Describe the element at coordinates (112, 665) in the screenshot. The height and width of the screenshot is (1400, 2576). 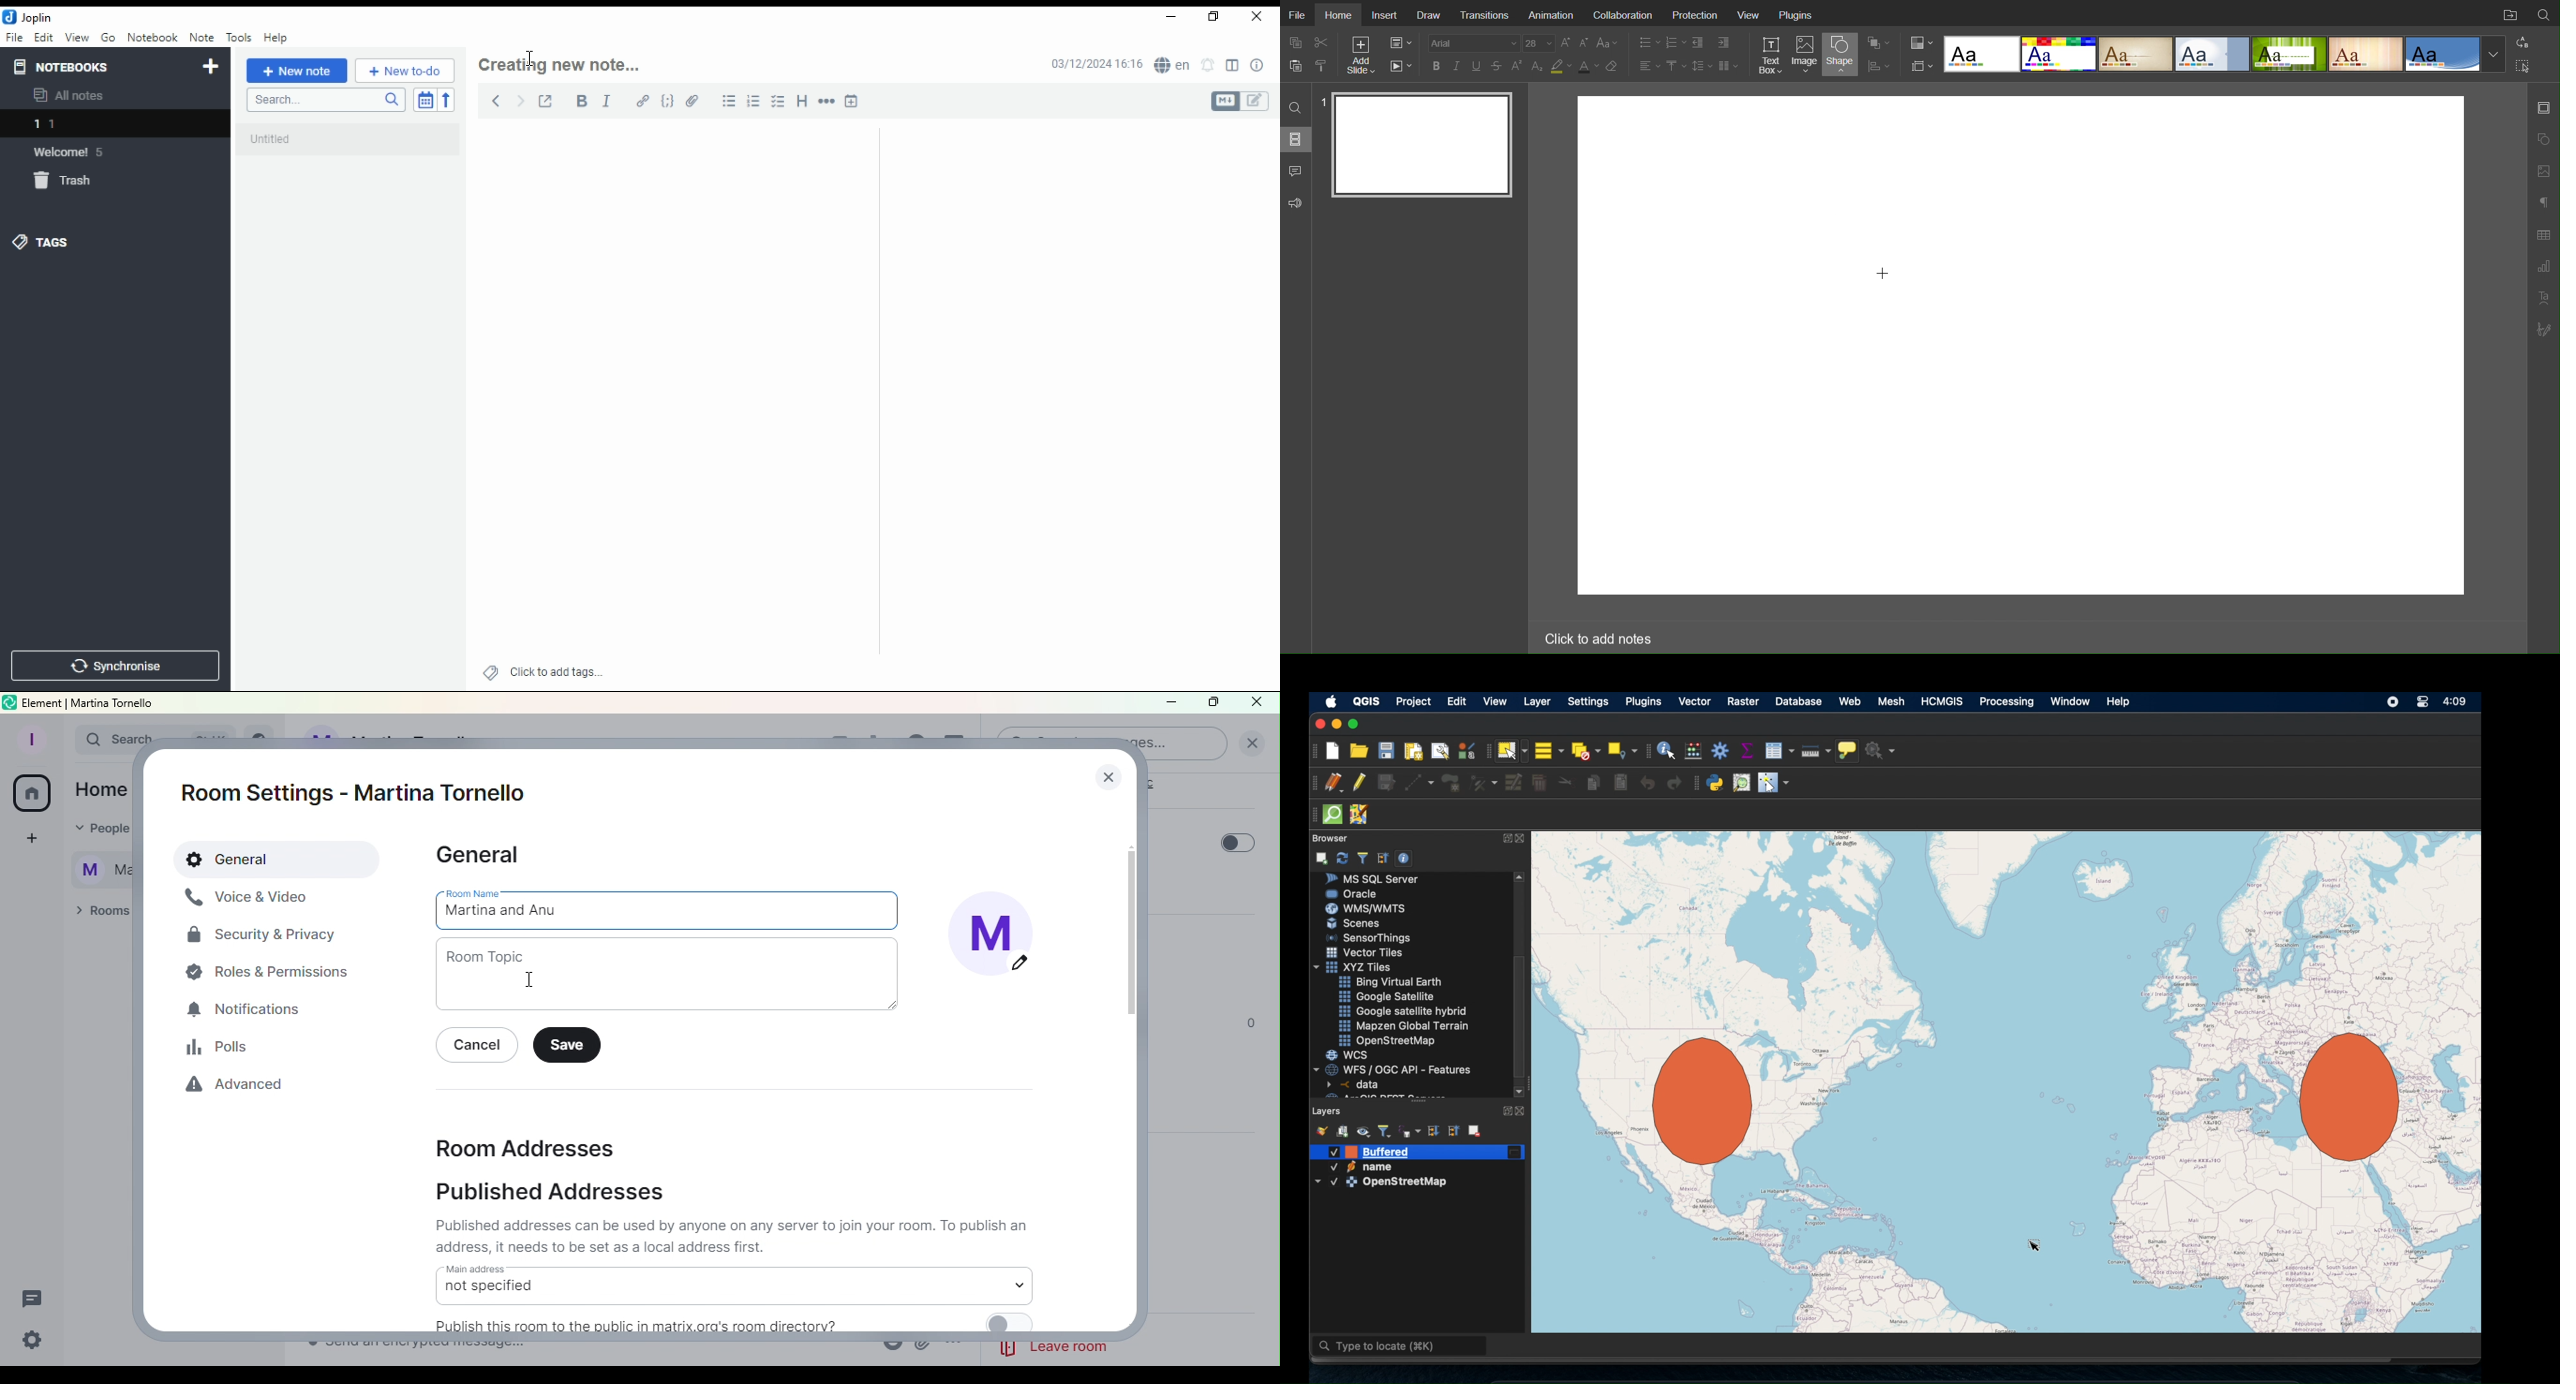
I see `synchronise` at that location.